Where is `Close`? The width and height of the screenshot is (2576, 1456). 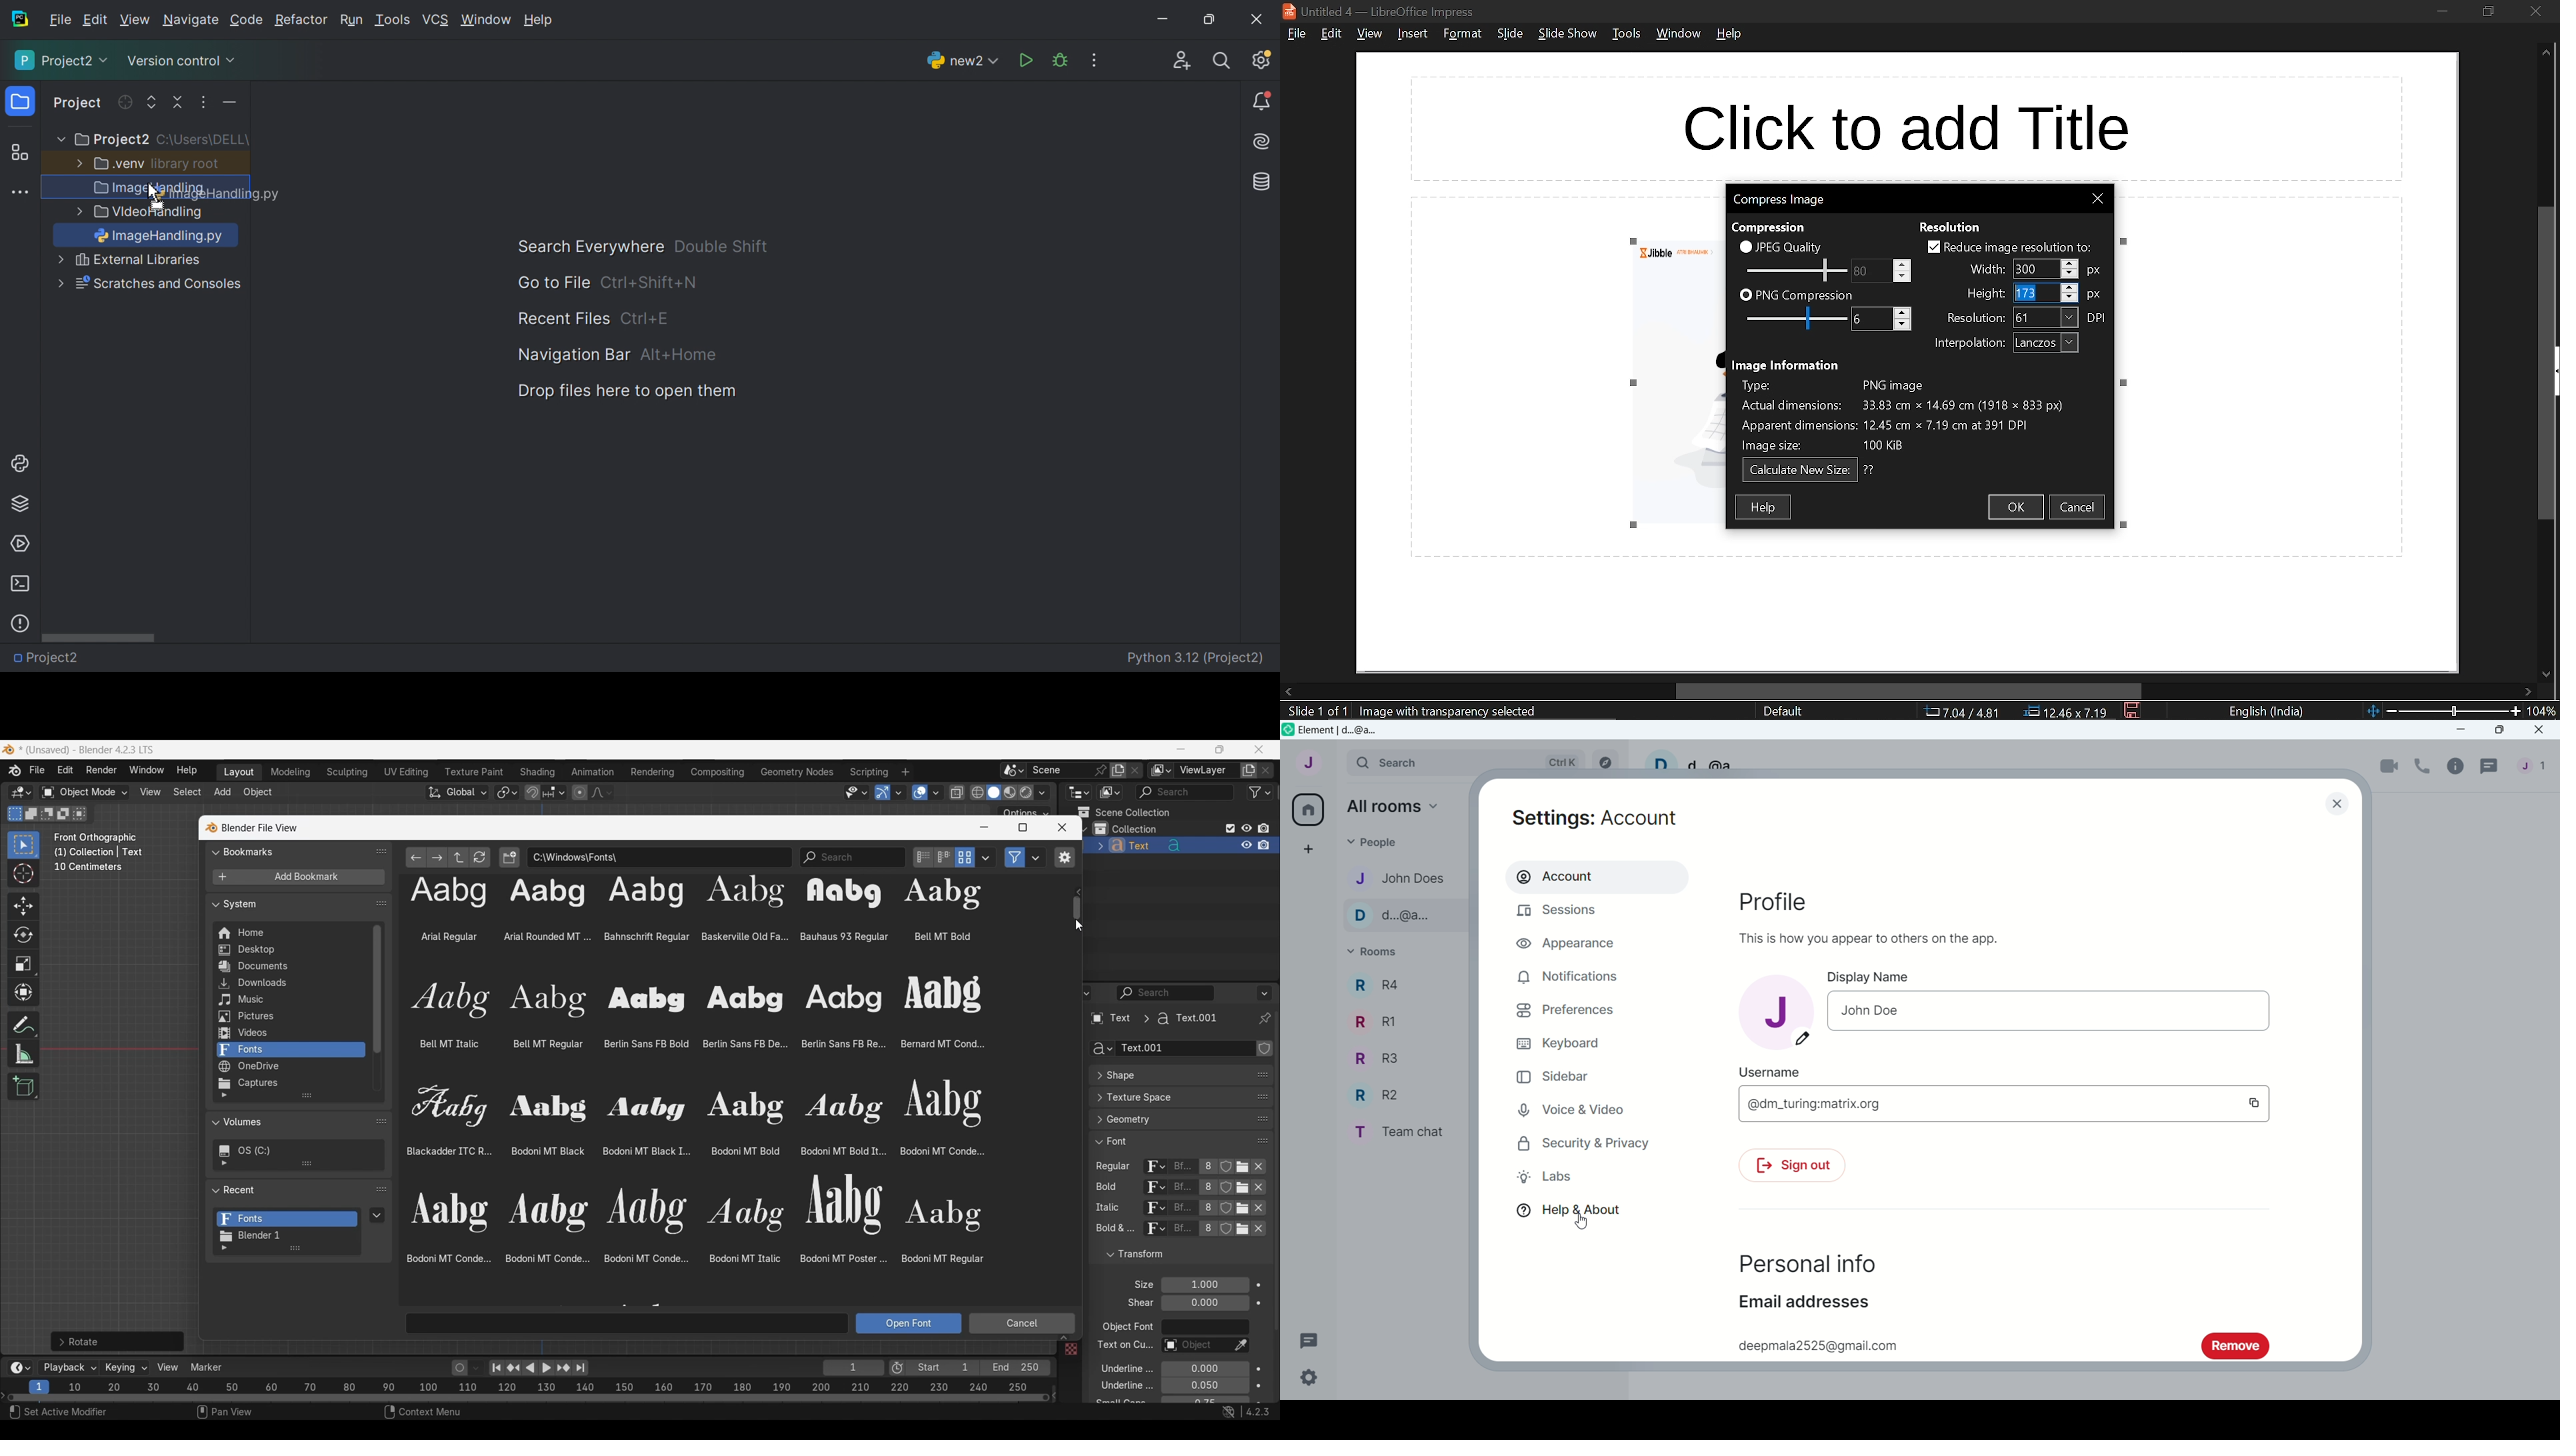 Close is located at coordinates (2341, 803).